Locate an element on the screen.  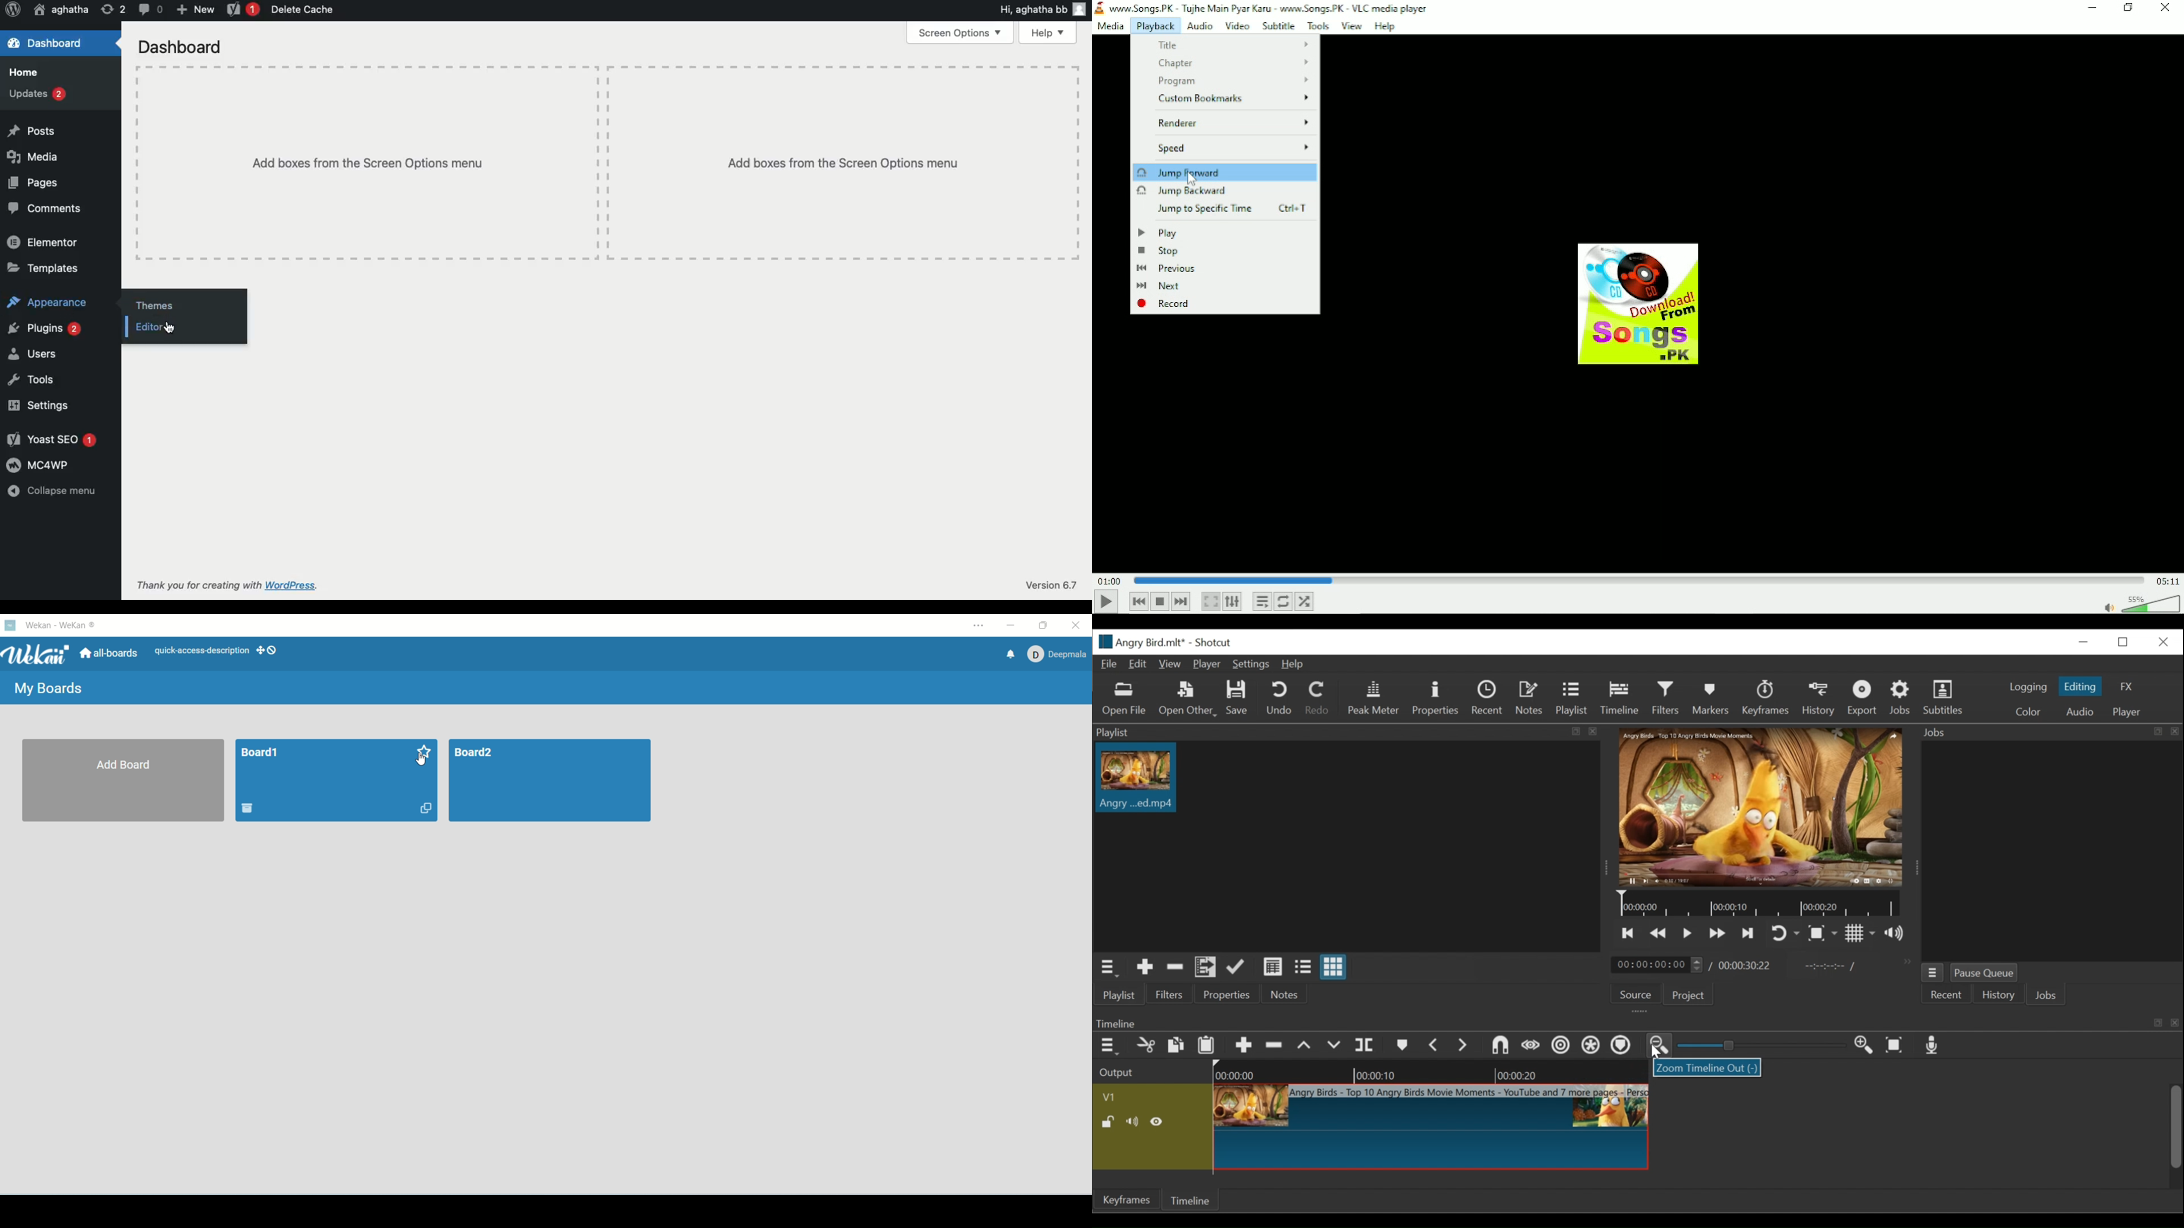
Slider is located at coordinates (1762, 1046).